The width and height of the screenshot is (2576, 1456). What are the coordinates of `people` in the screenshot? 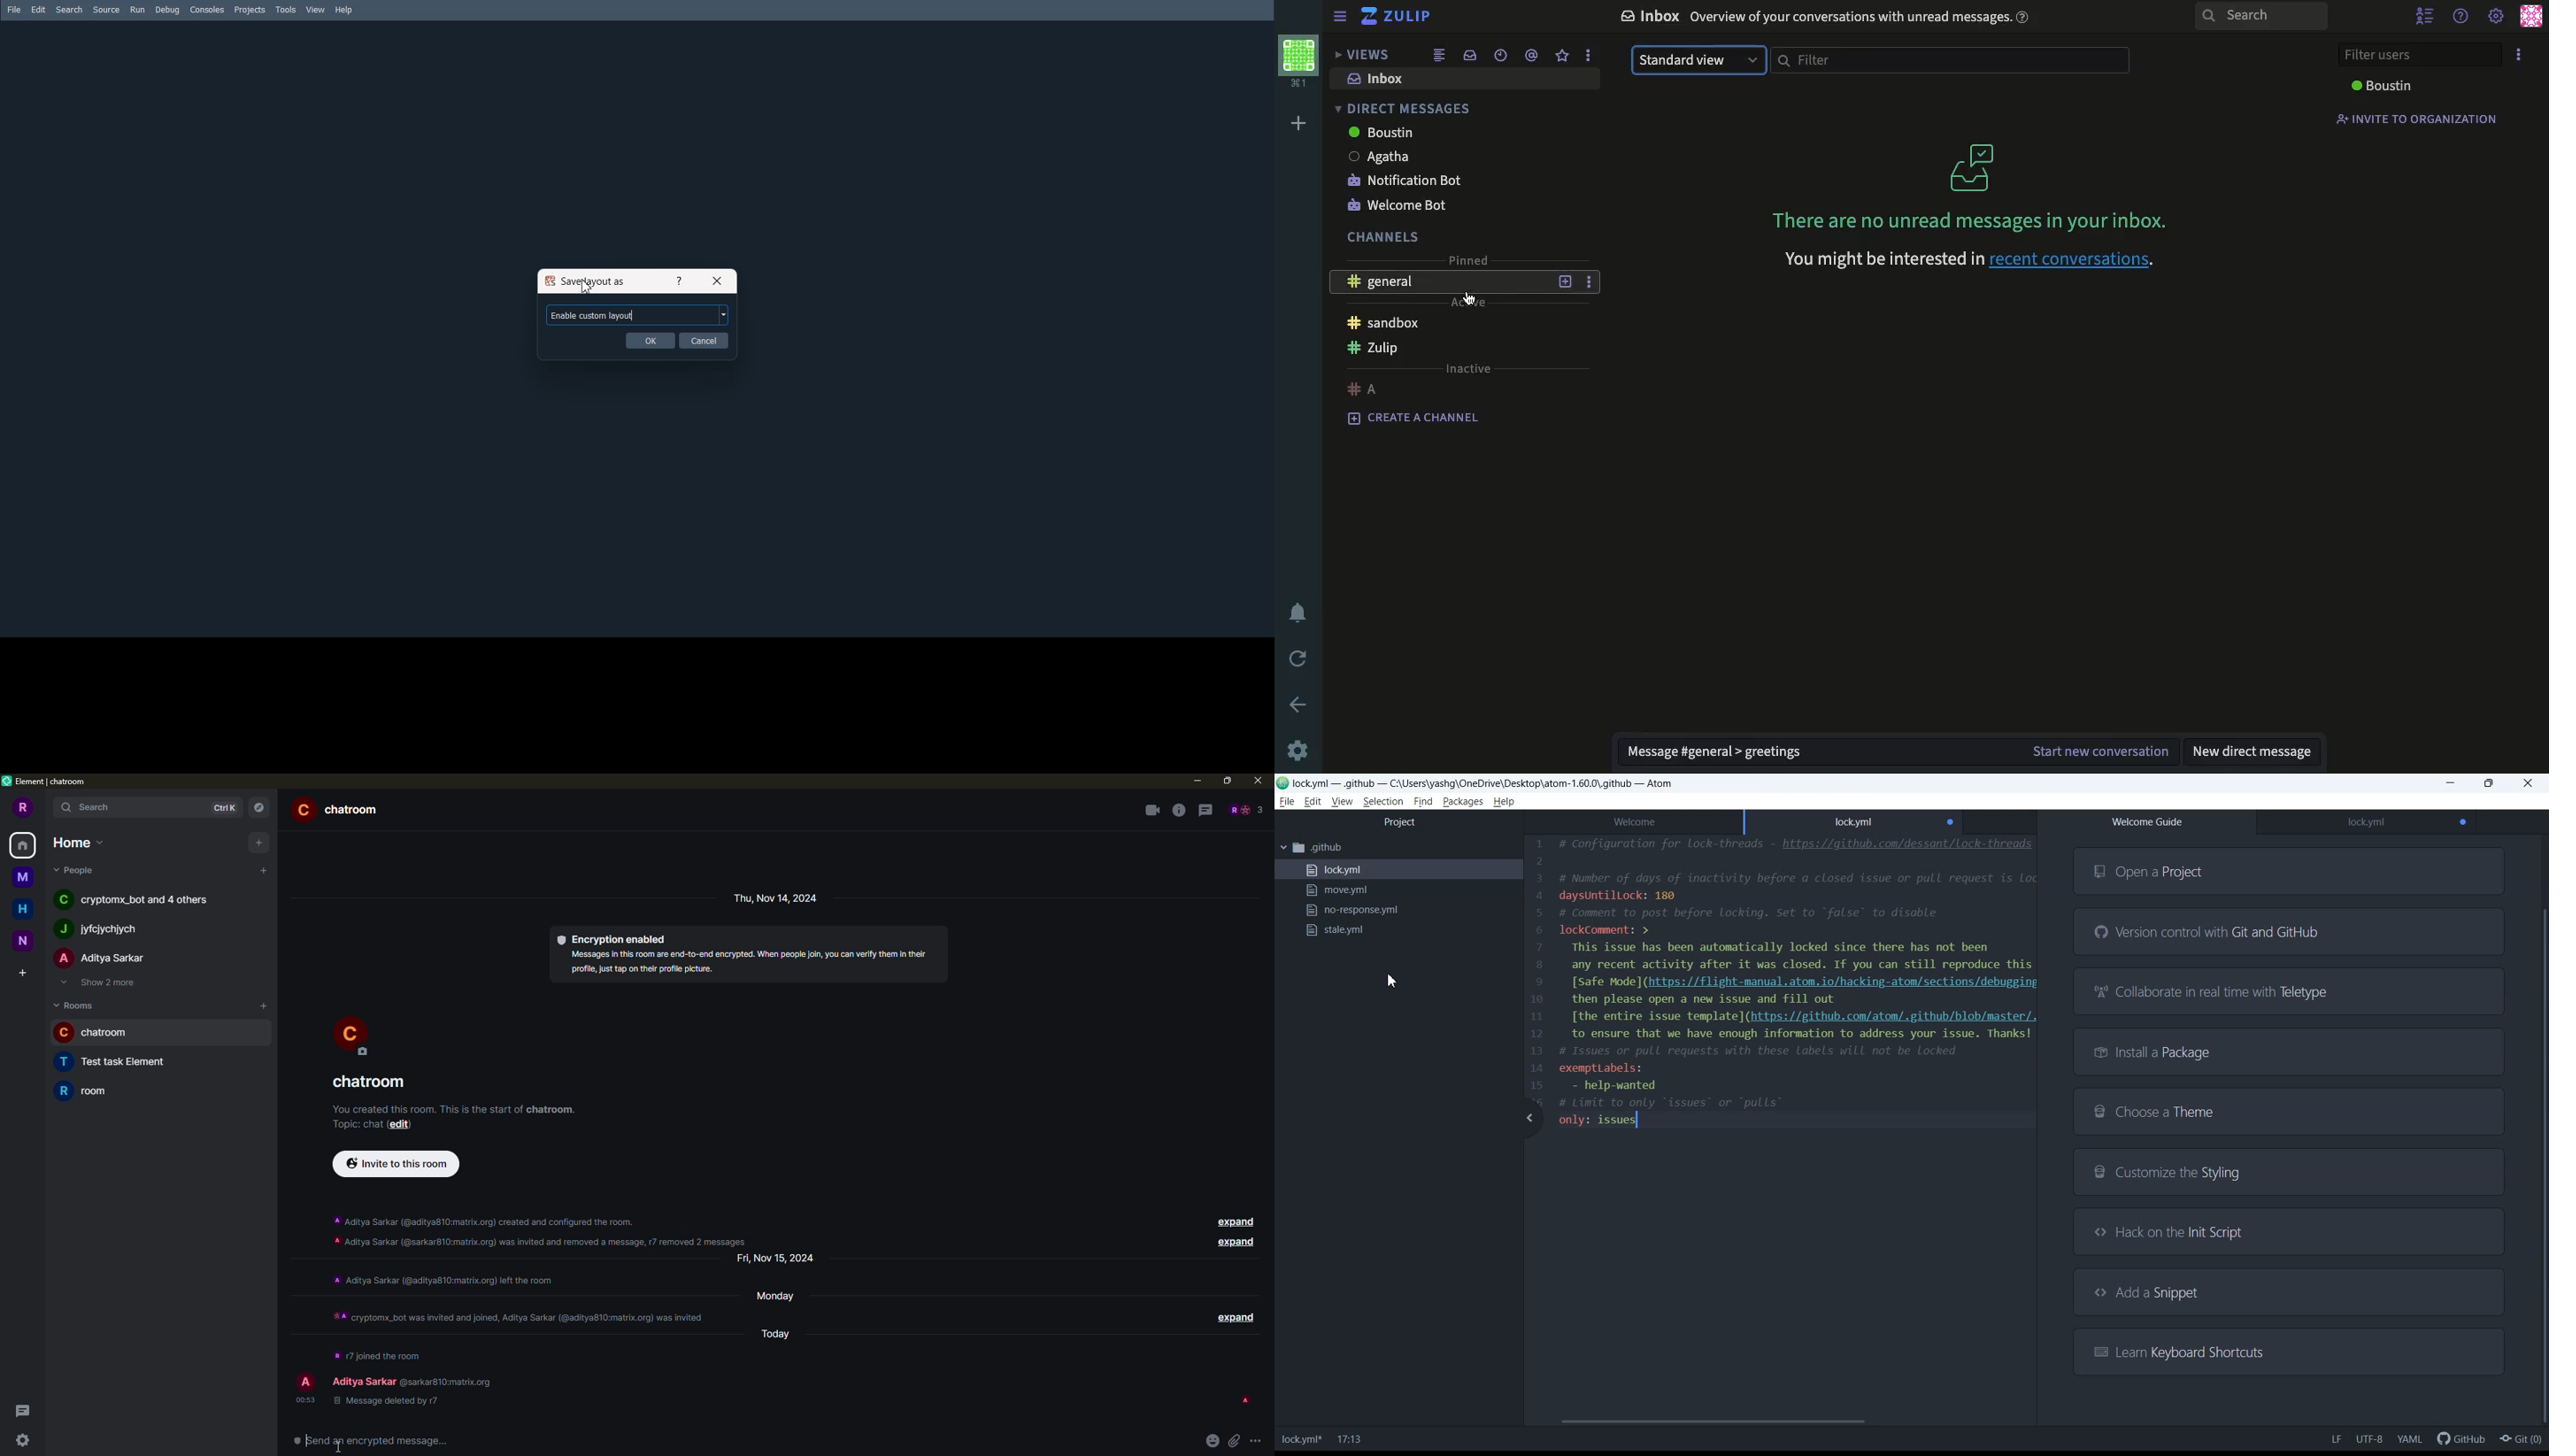 It's located at (138, 901).